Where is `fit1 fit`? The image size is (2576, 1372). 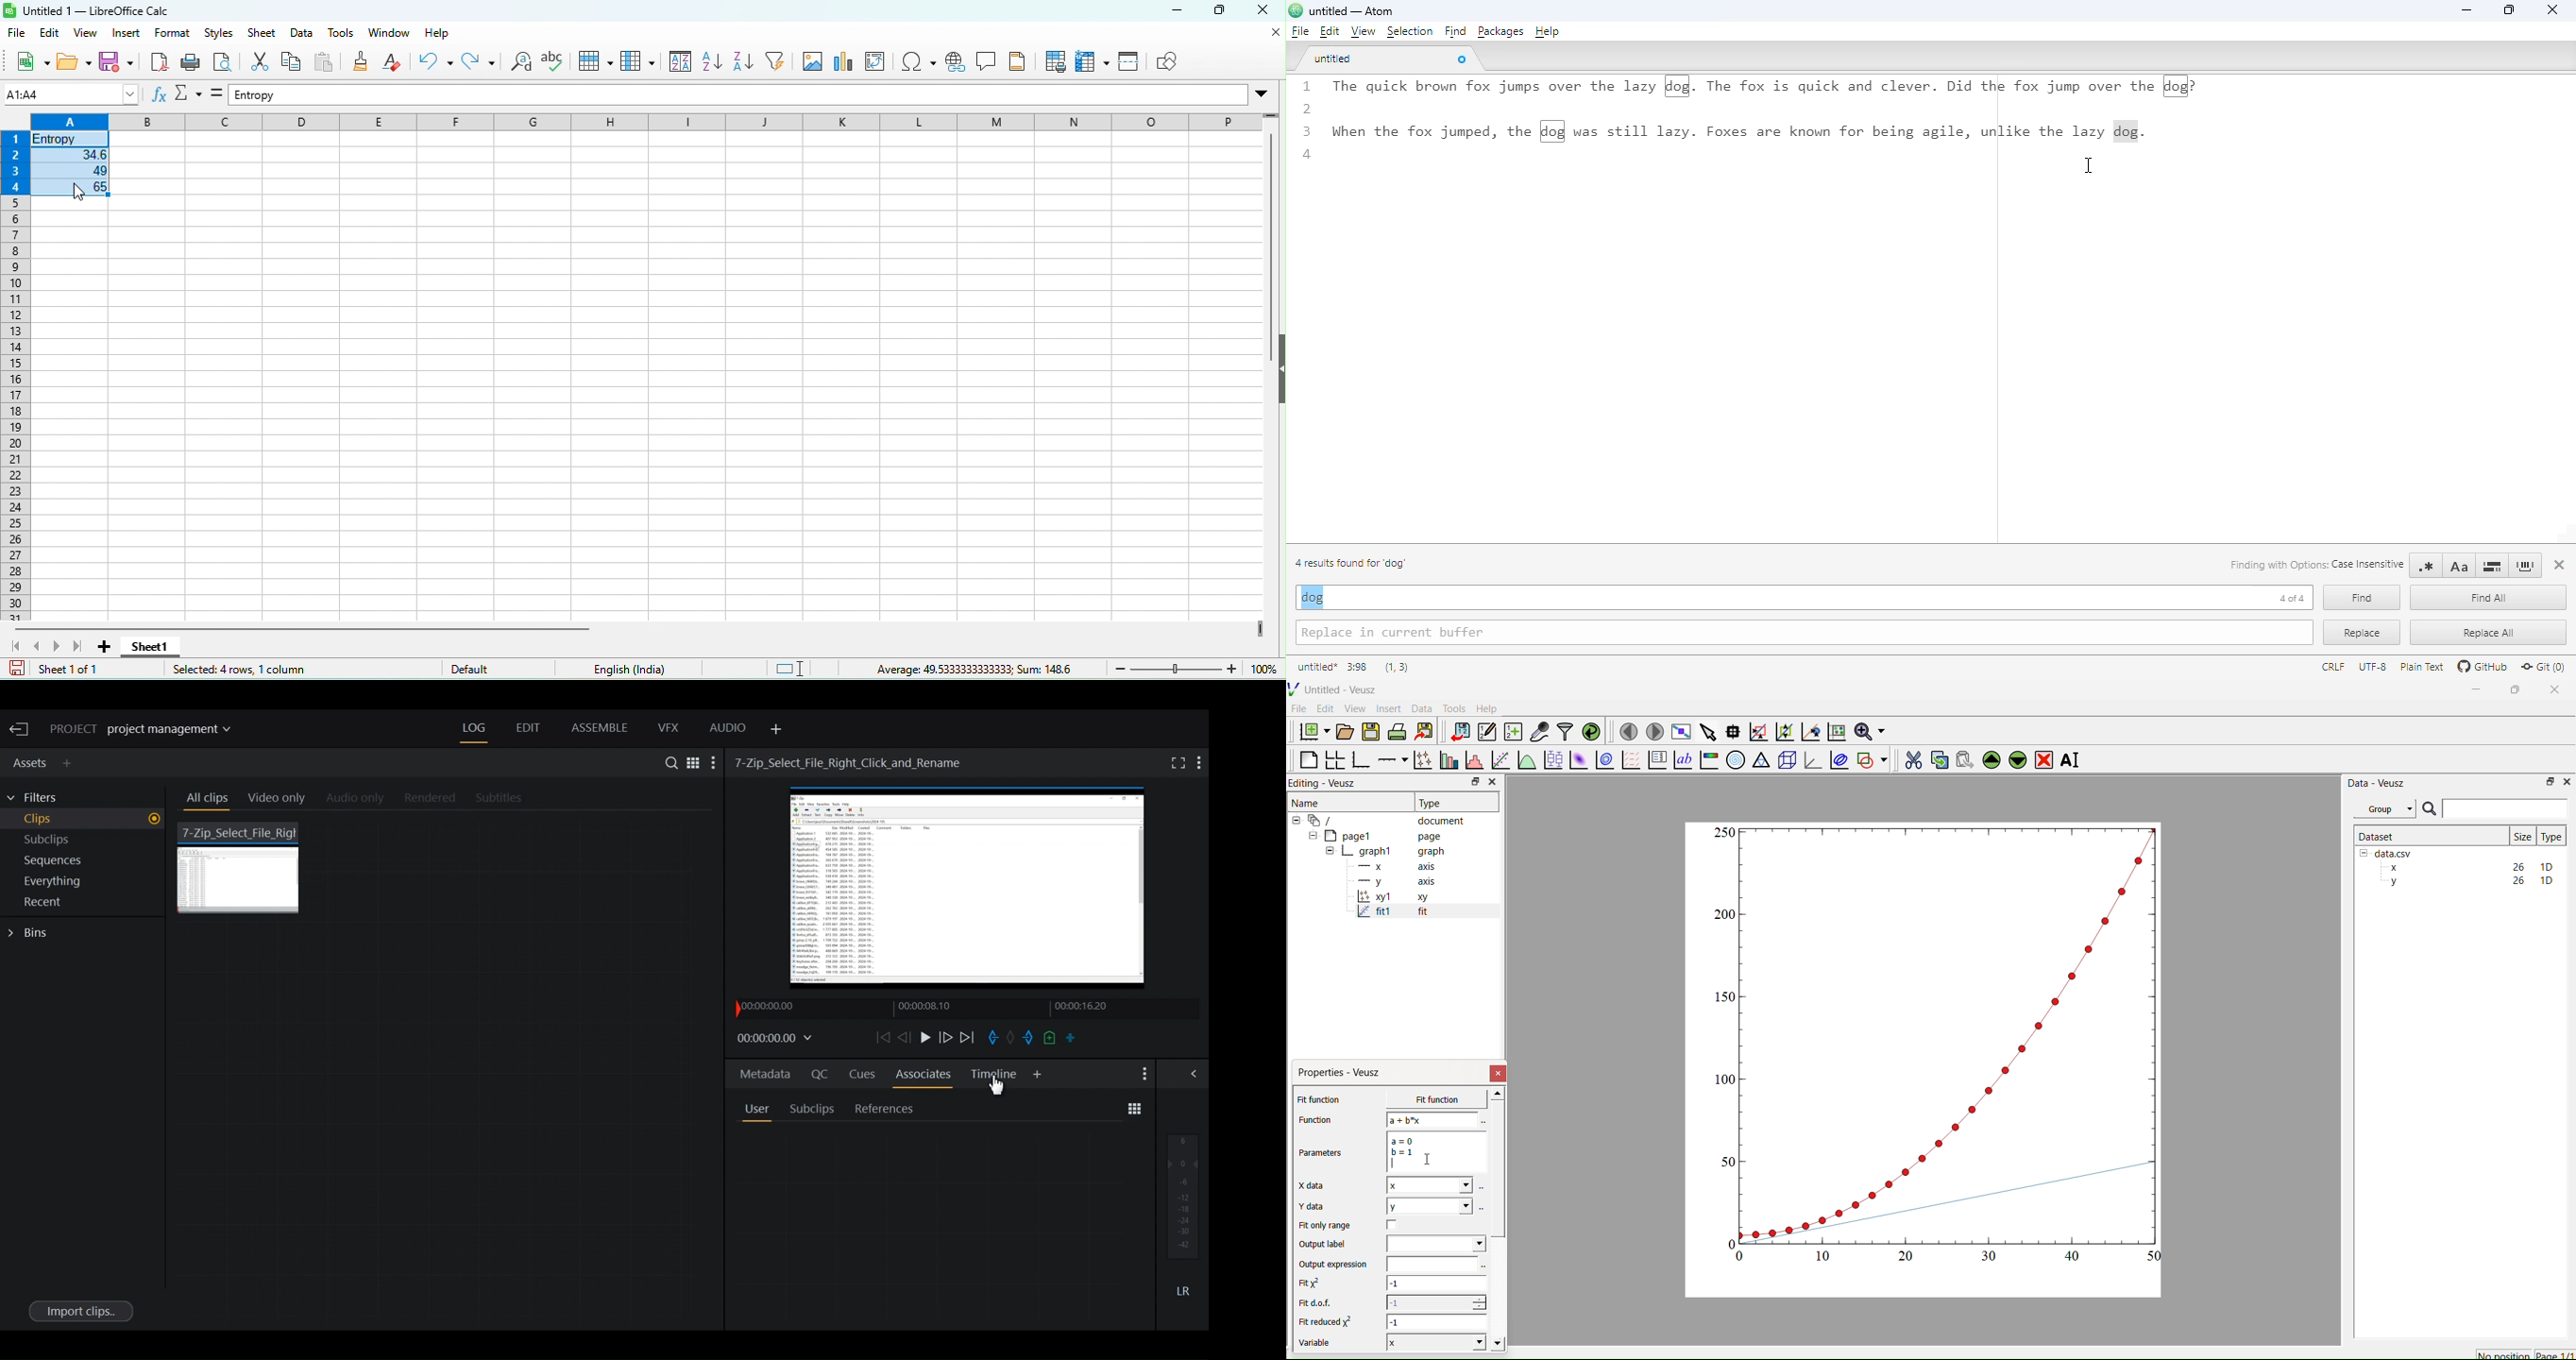 fit1 fit is located at coordinates (1391, 915).